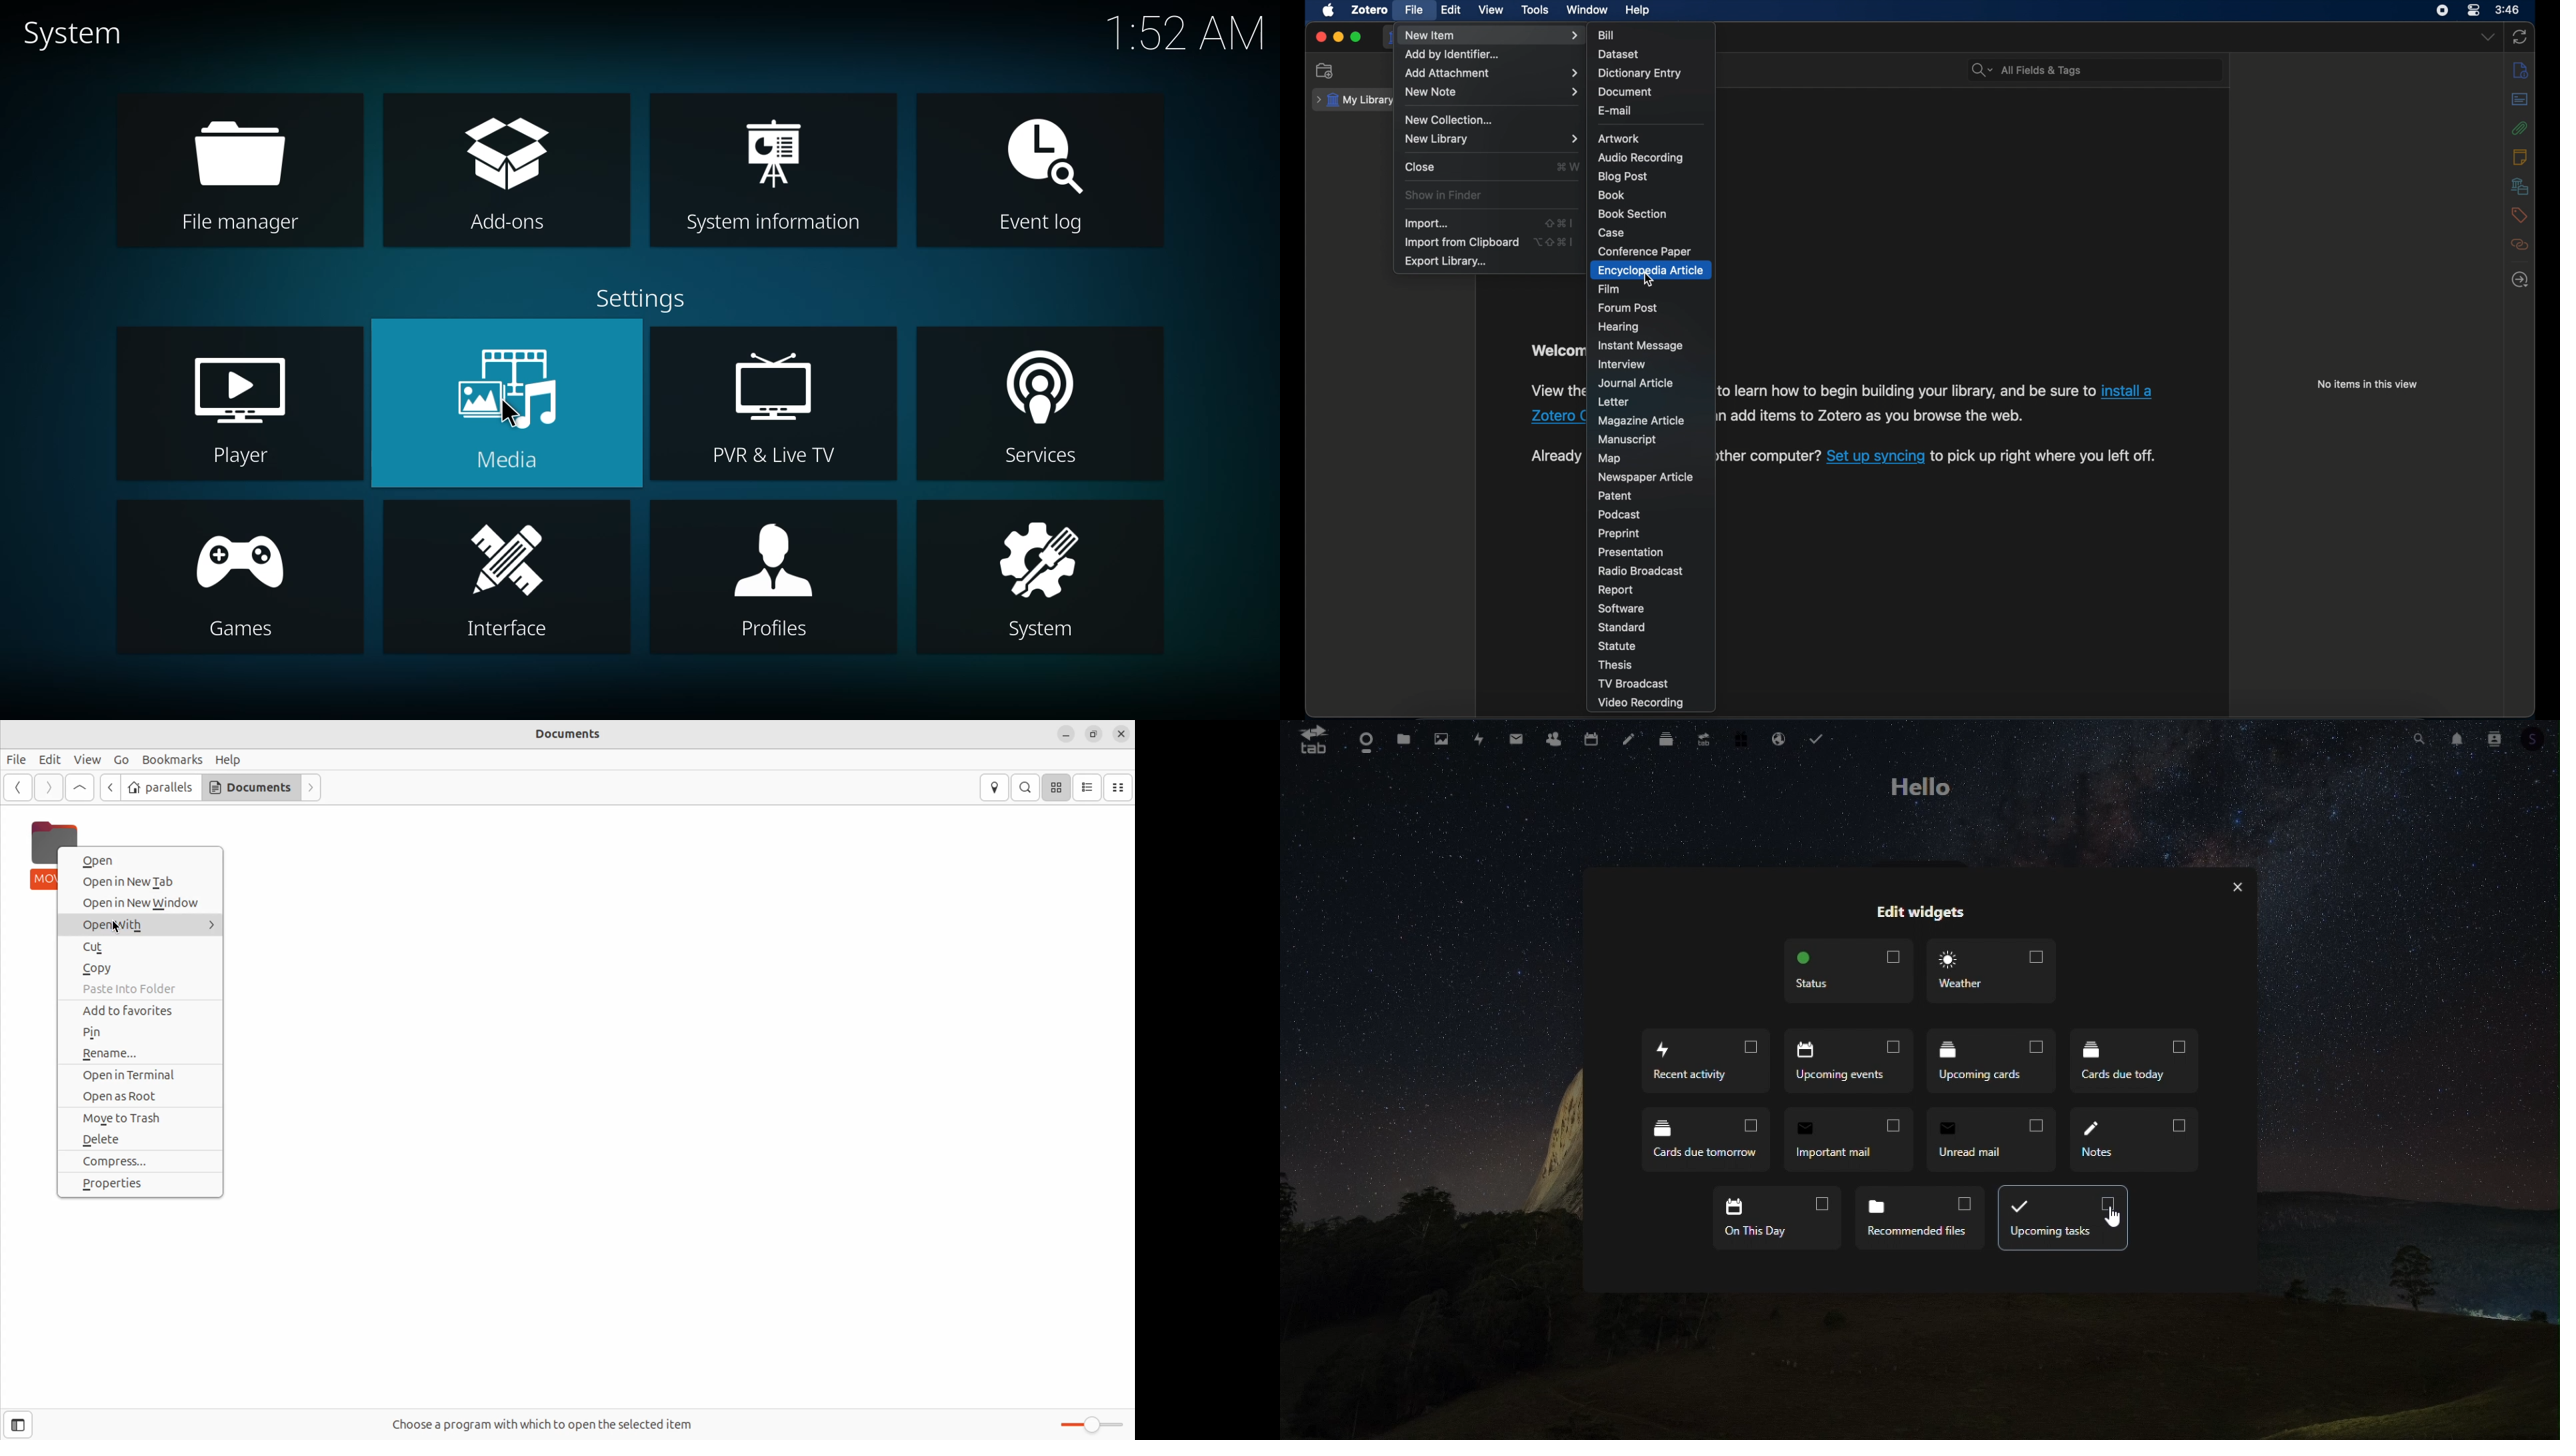 The height and width of the screenshot is (1456, 2576). What do you see at coordinates (140, 1076) in the screenshot?
I see `open in terminal` at bounding box center [140, 1076].